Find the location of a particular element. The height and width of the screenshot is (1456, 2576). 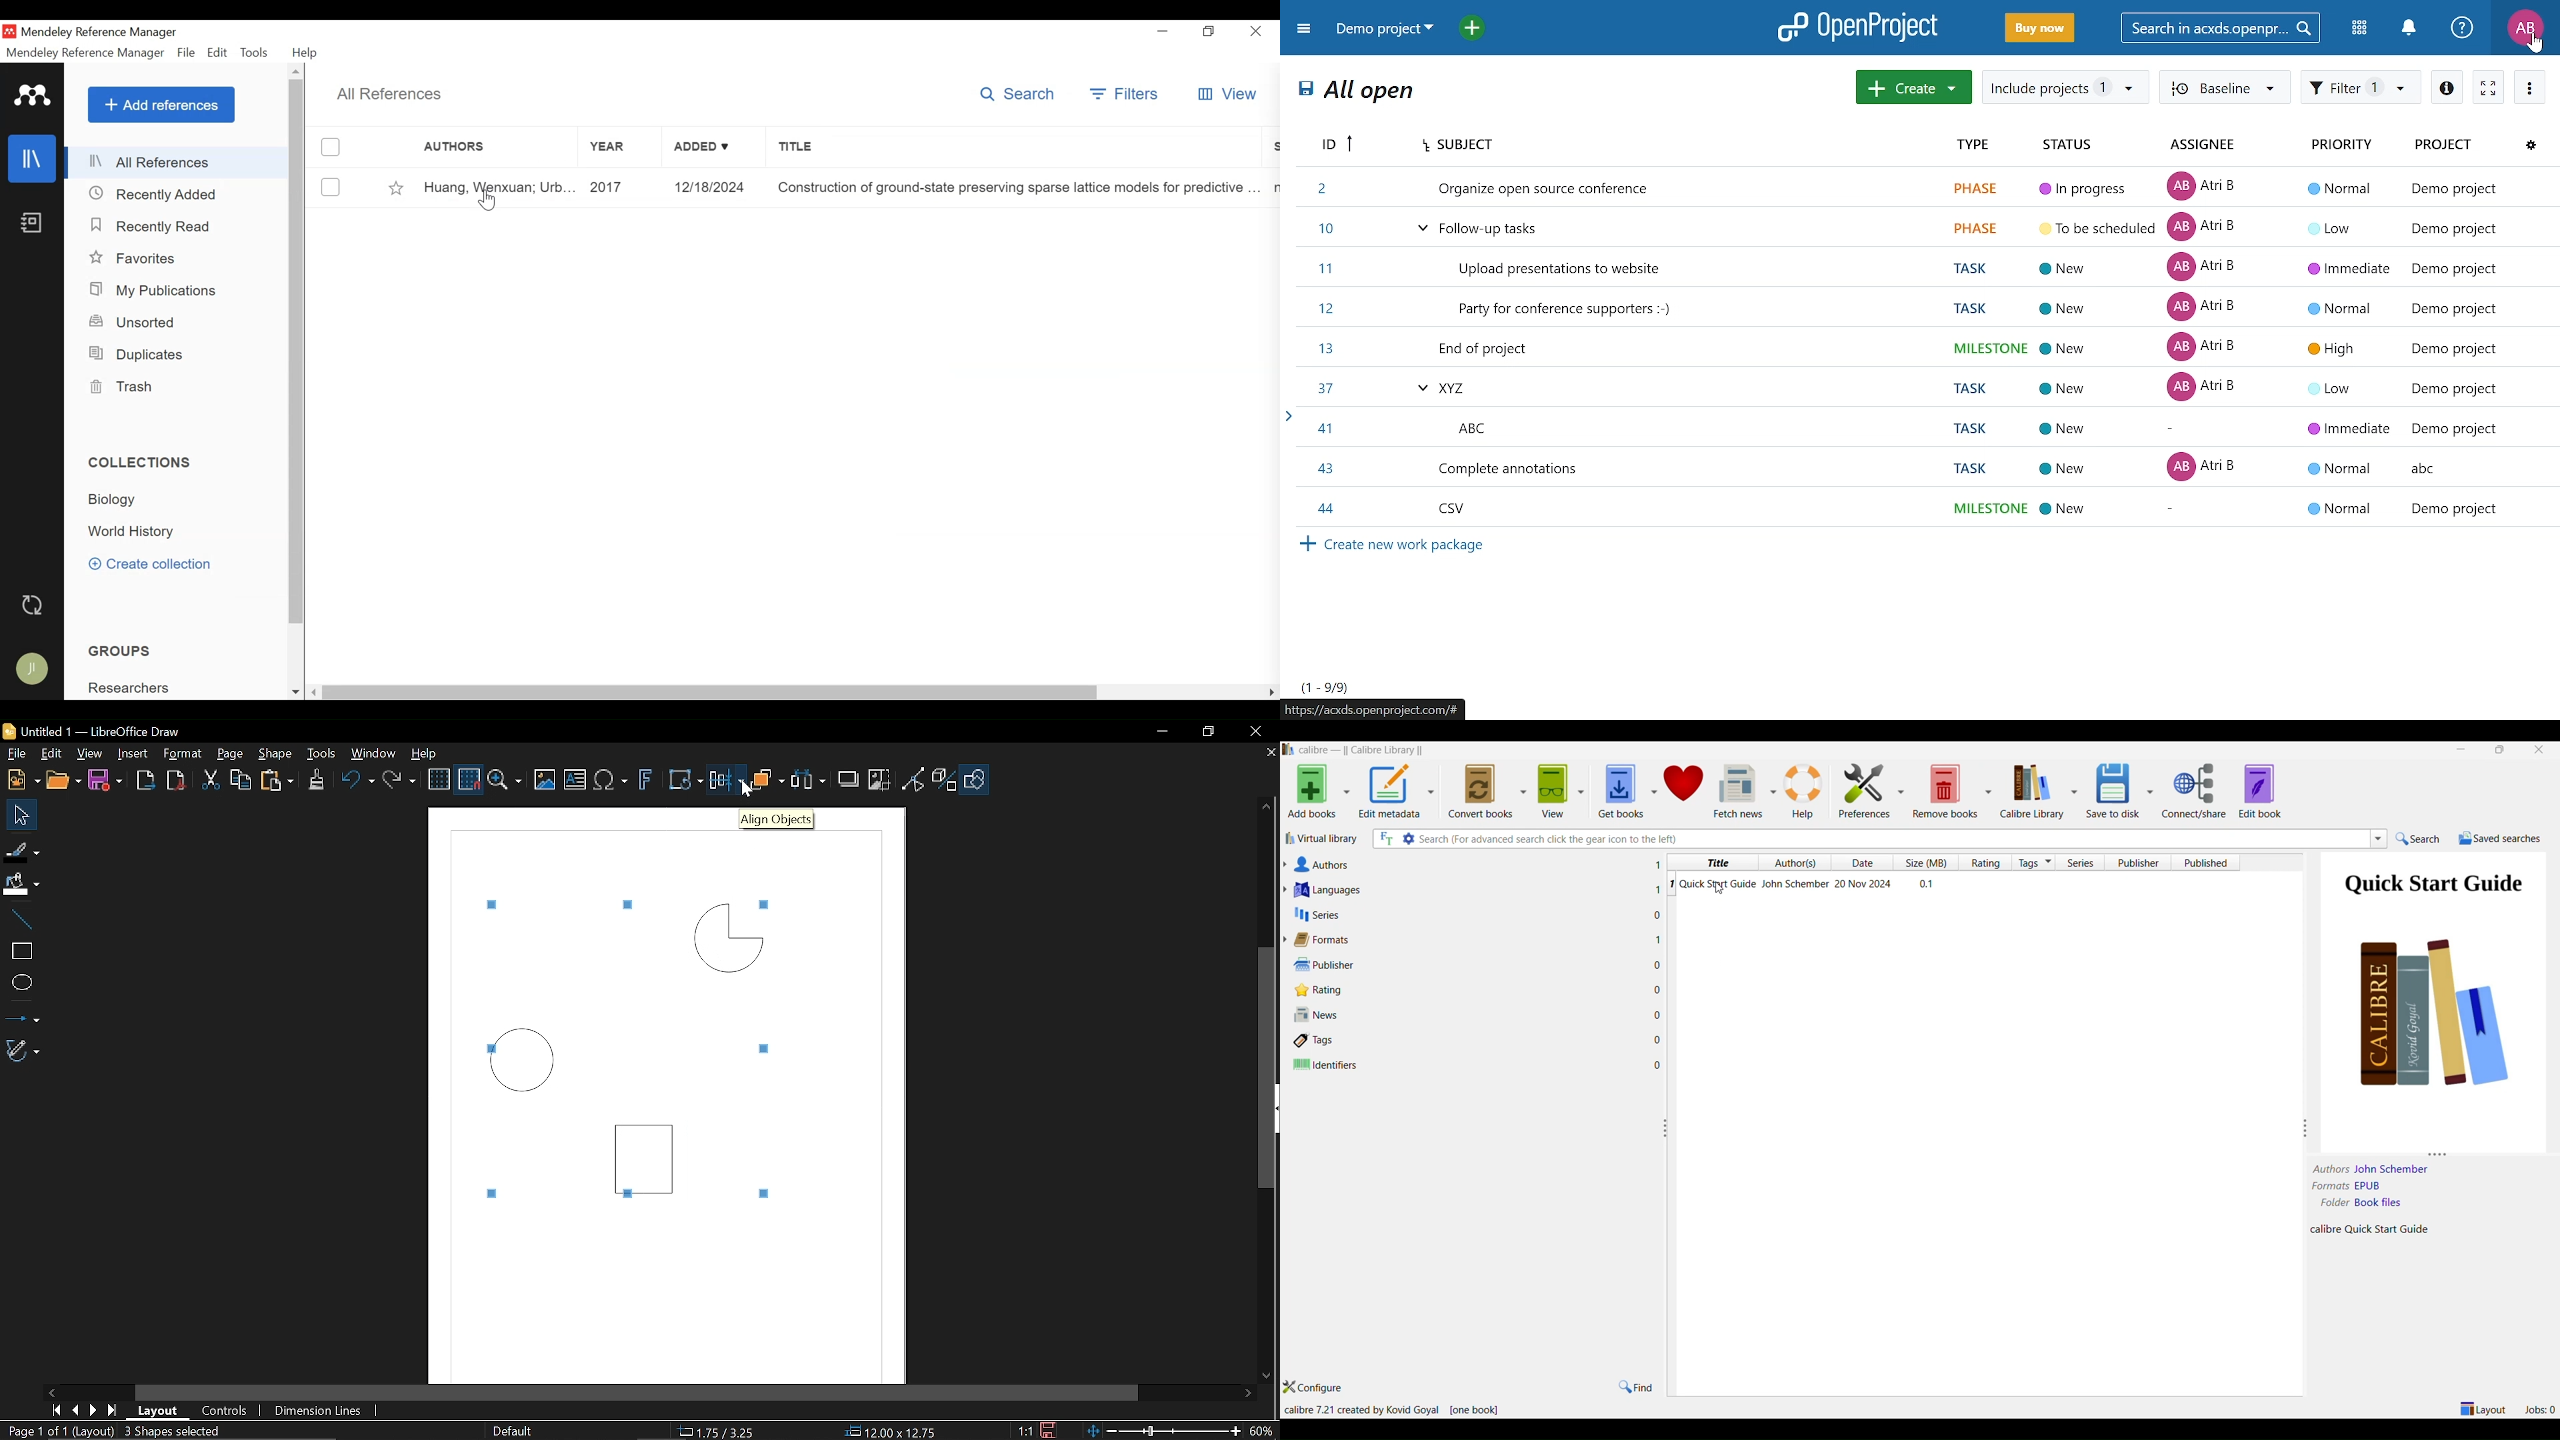

Tiny squares sound selected objects is located at coordinates (768, 902).